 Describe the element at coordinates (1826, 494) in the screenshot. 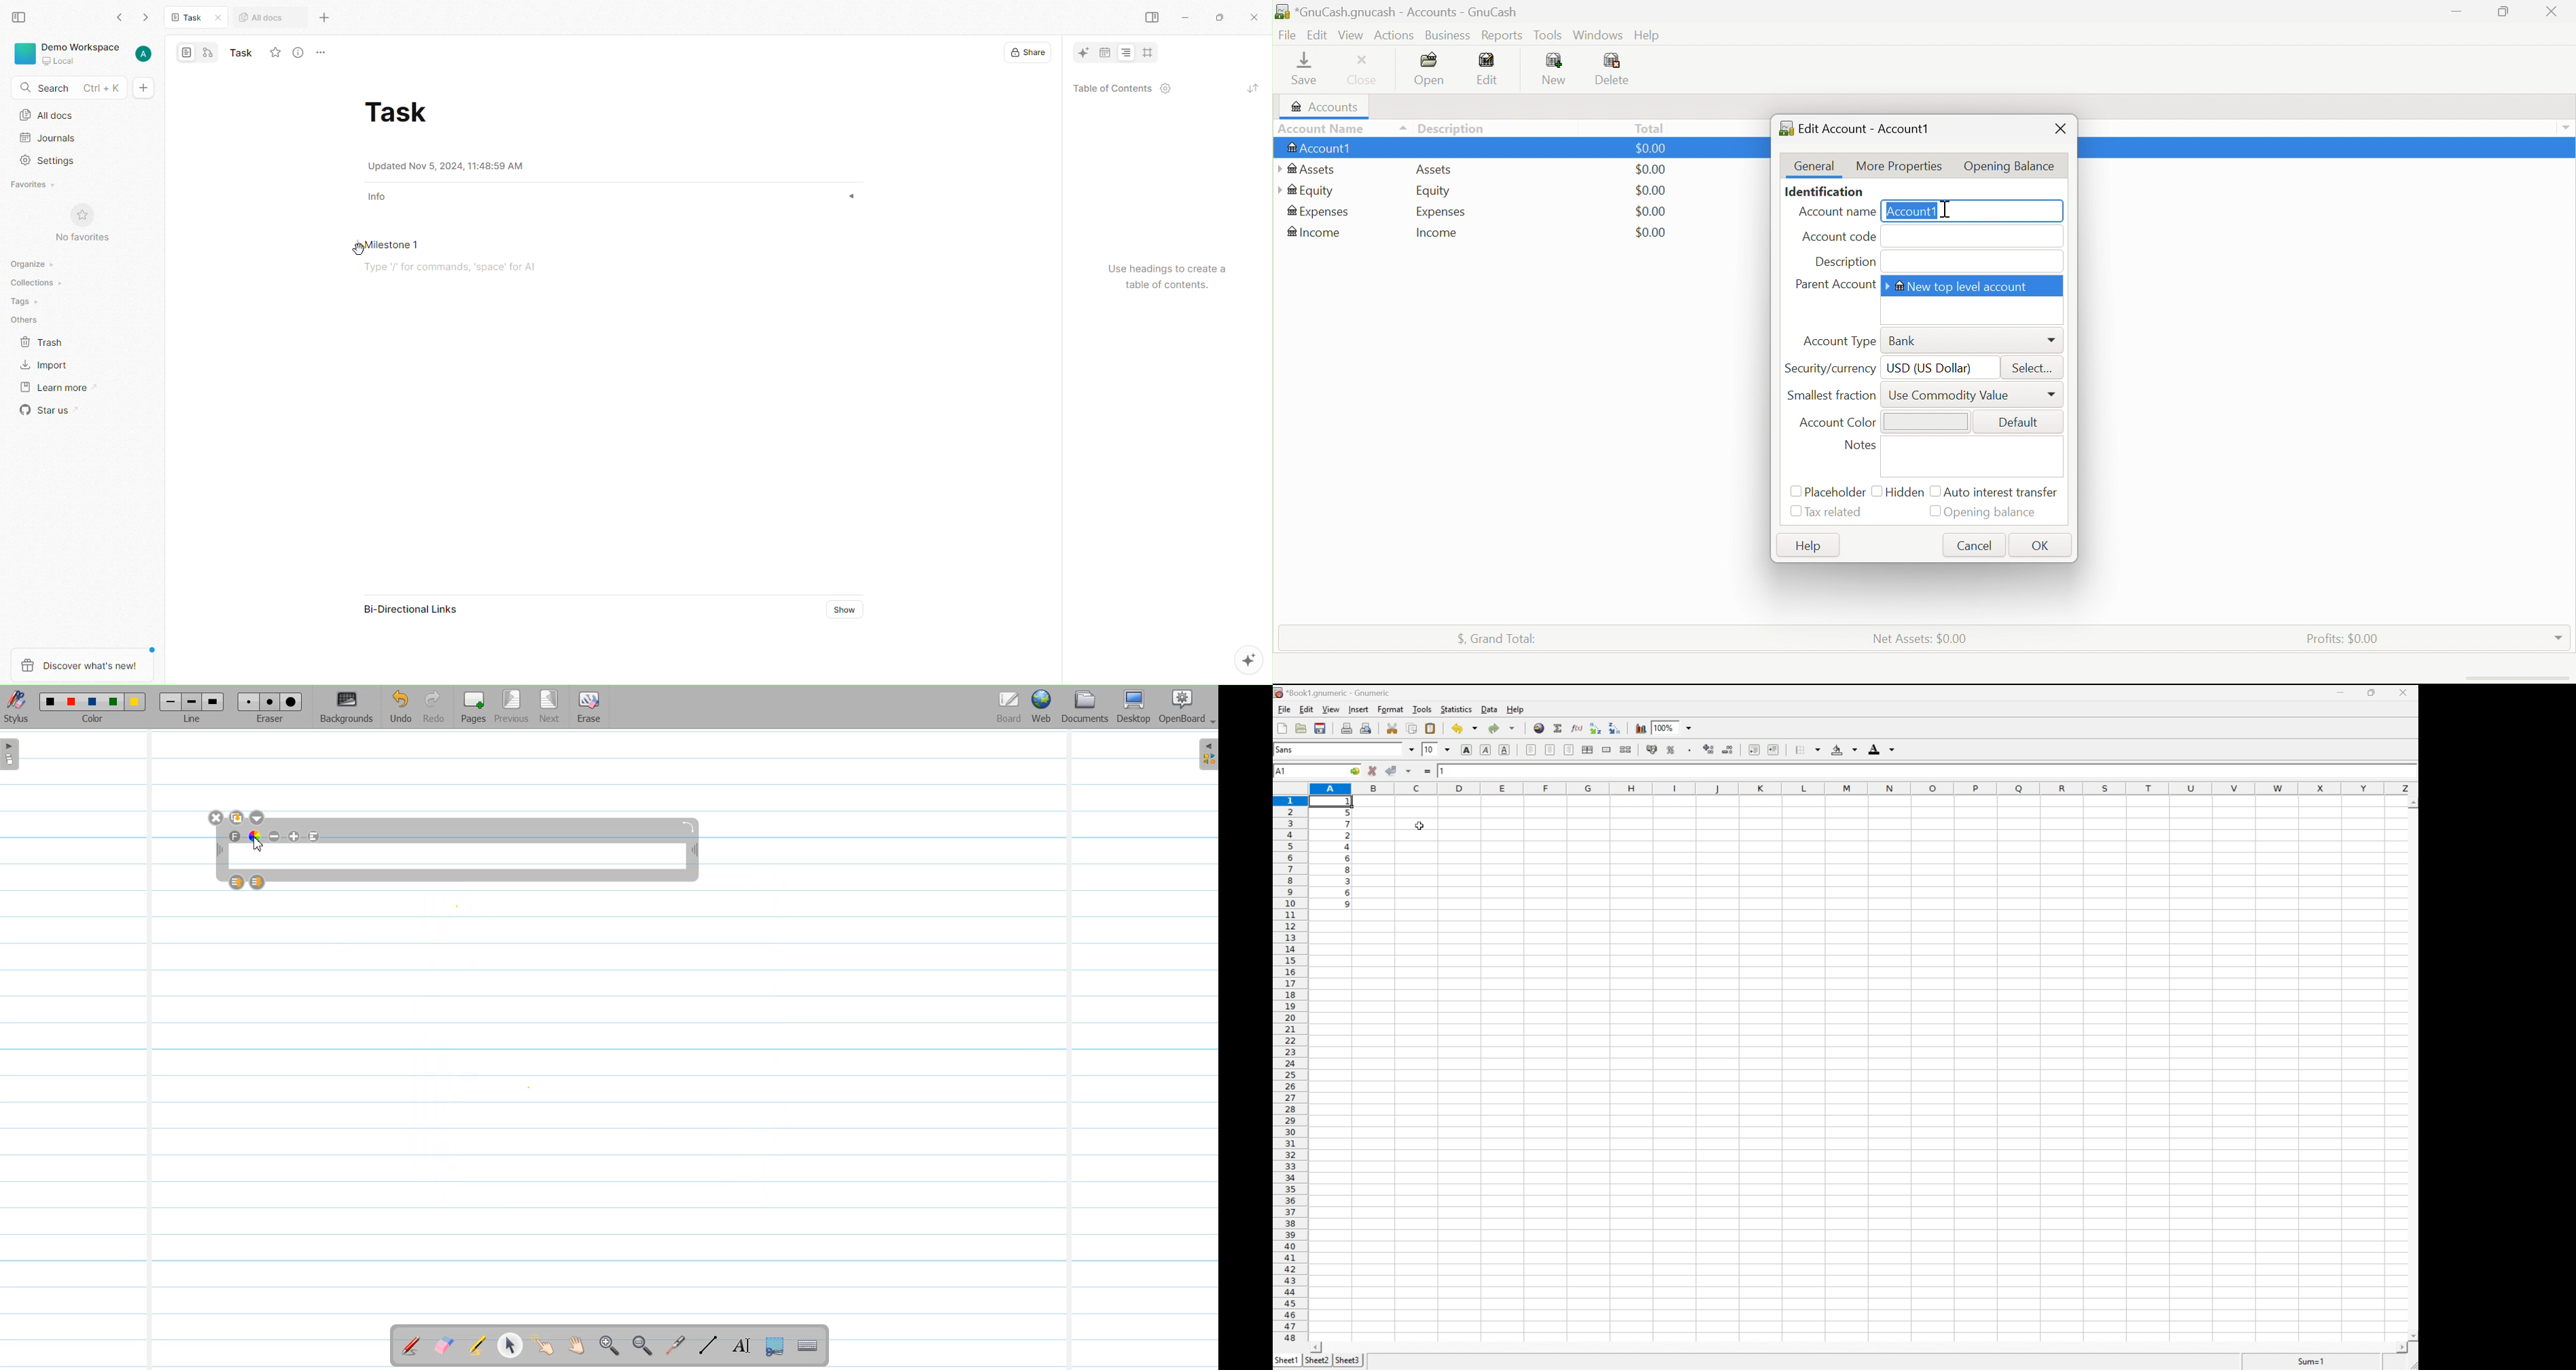

I see `Placeholder` at that location.